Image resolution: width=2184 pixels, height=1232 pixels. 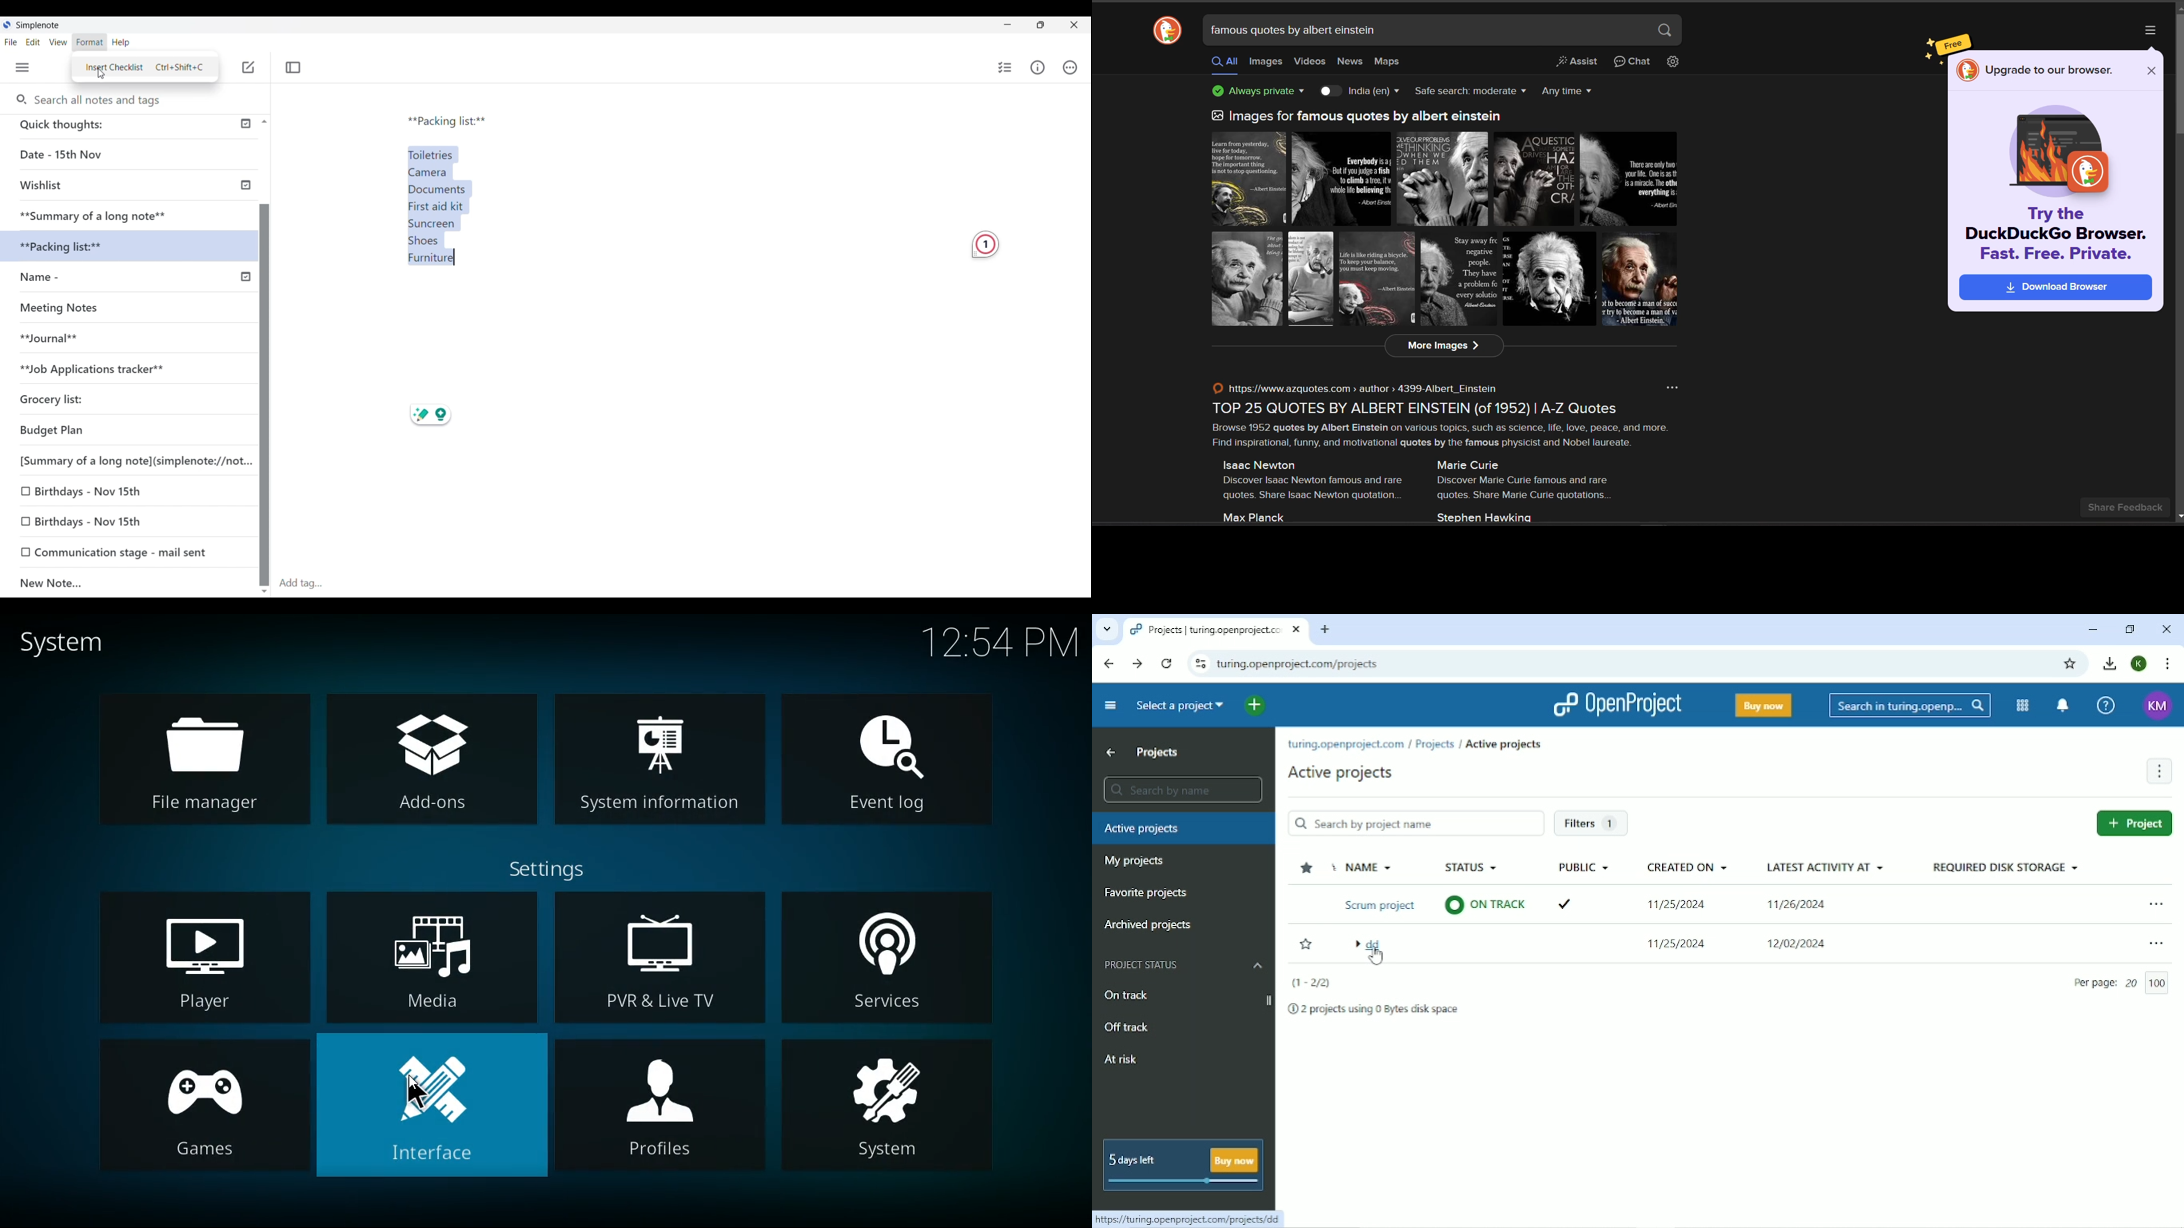 What do you see at coordinates (570, 868) in the screenshot?
I see `settings` at bounding box center [570, 868].